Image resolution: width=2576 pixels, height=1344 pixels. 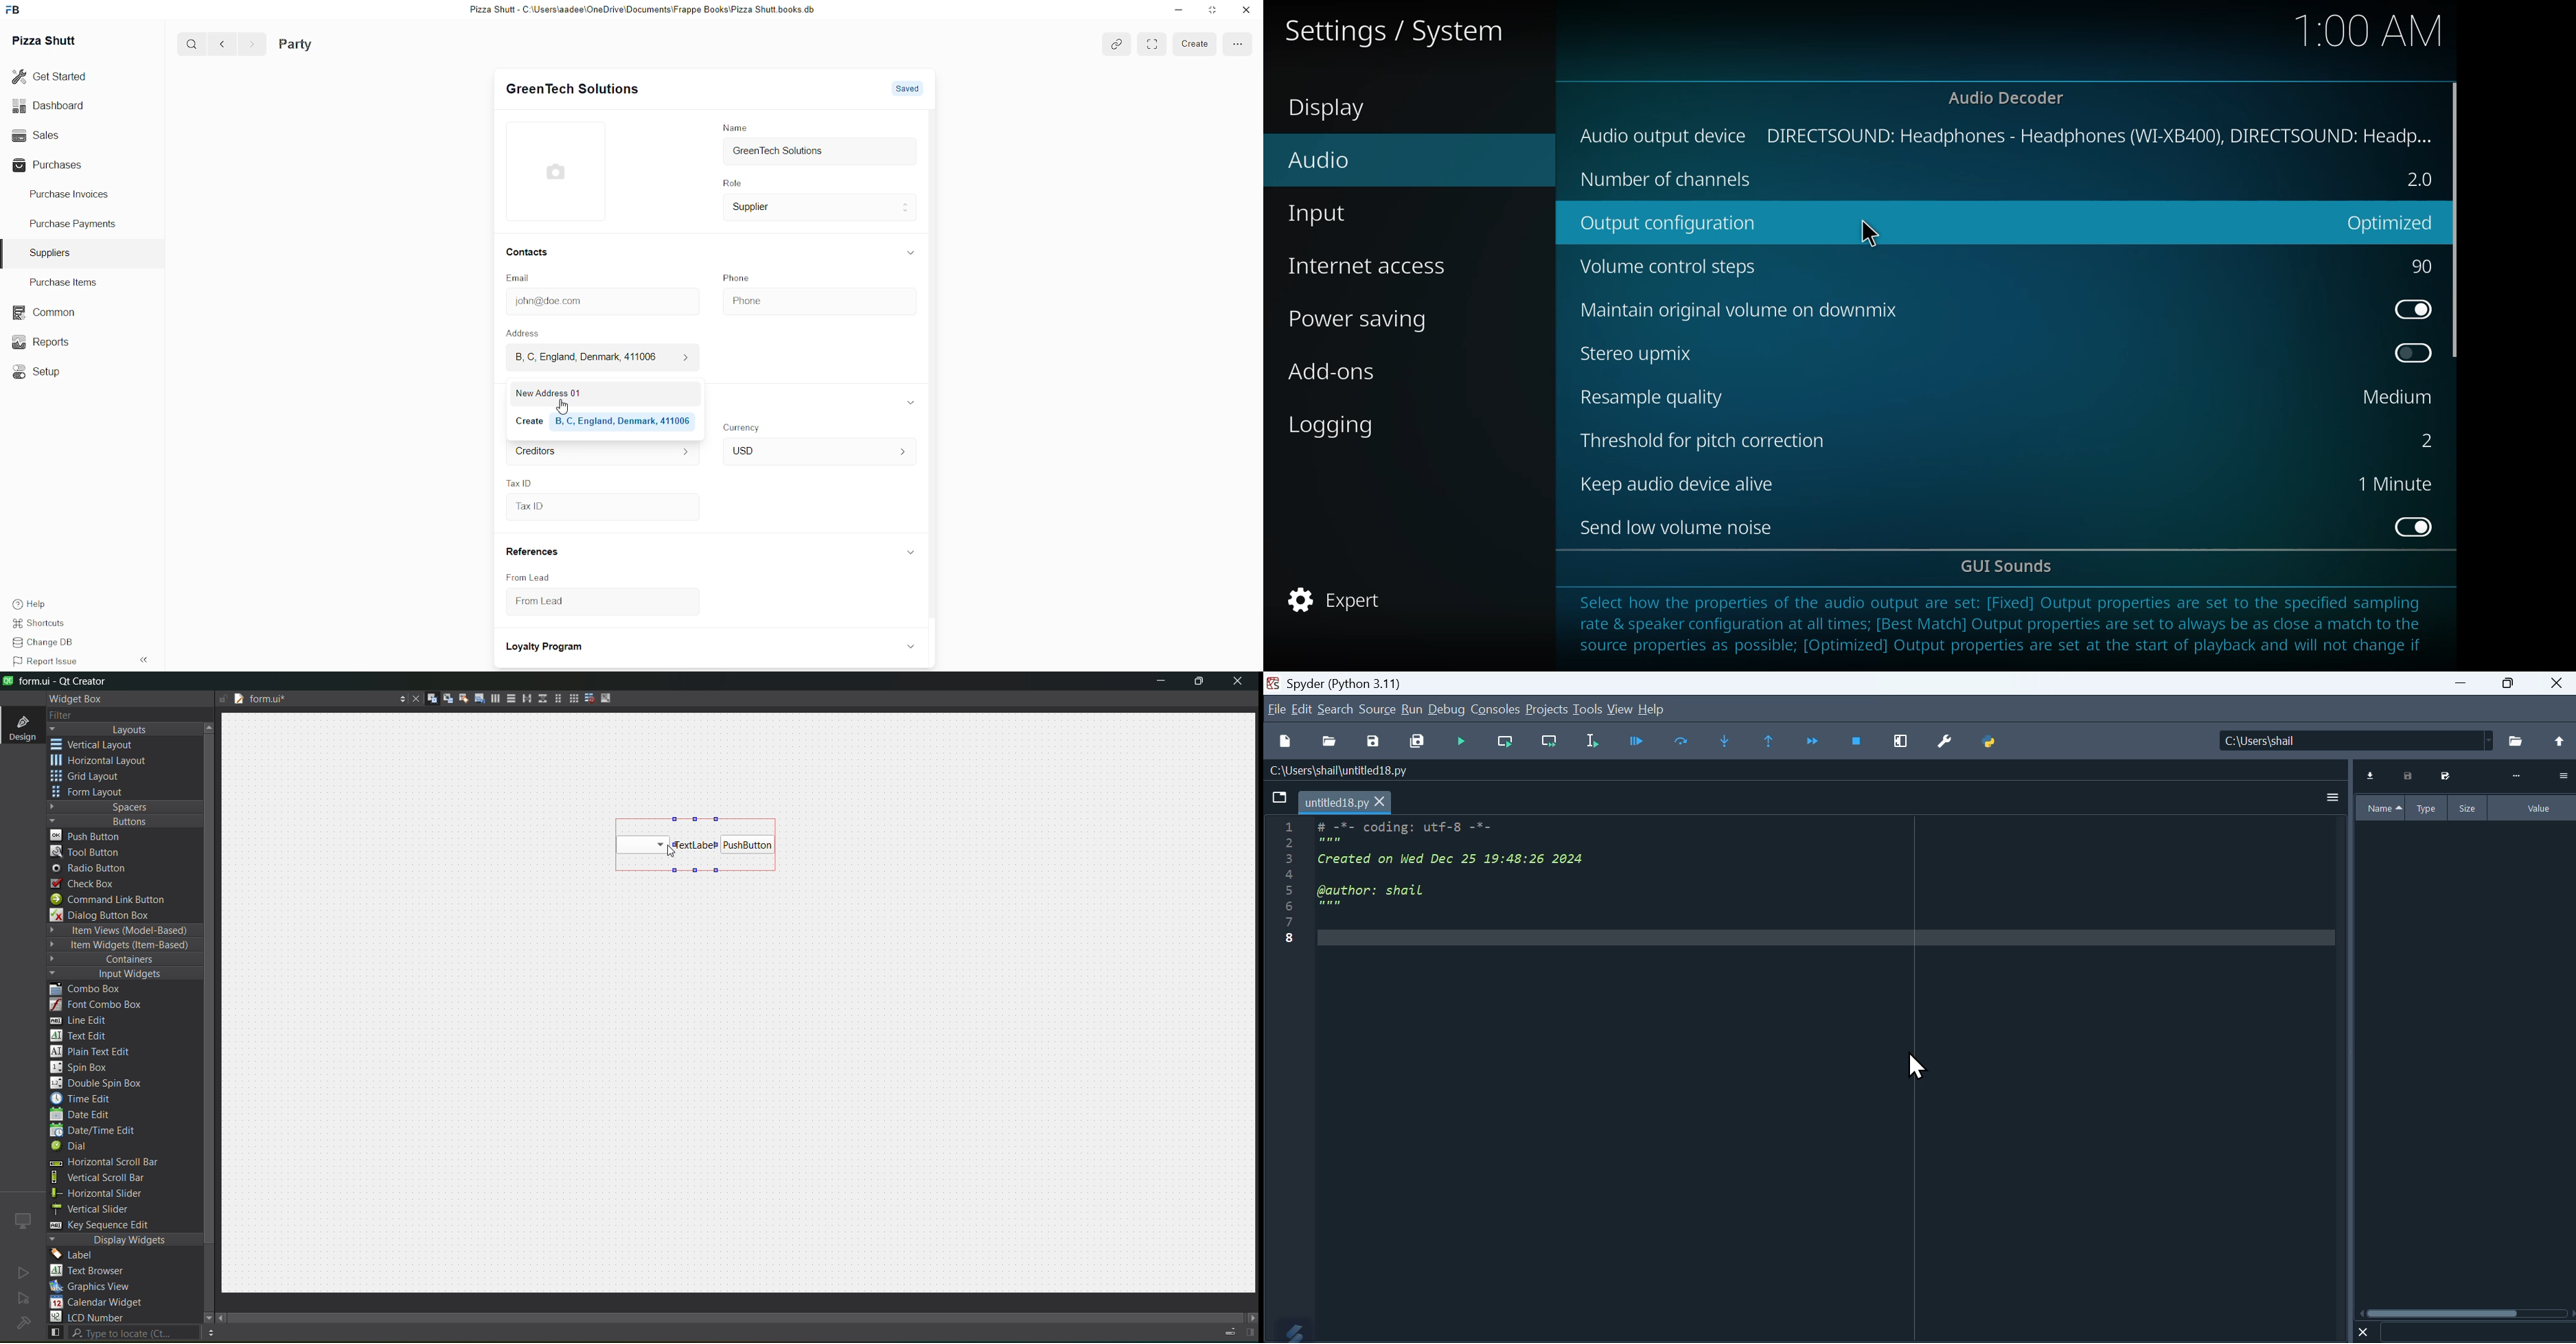 I want to click on B, C,fEngland, Denmark, 411006, so click(x=598, y=357).